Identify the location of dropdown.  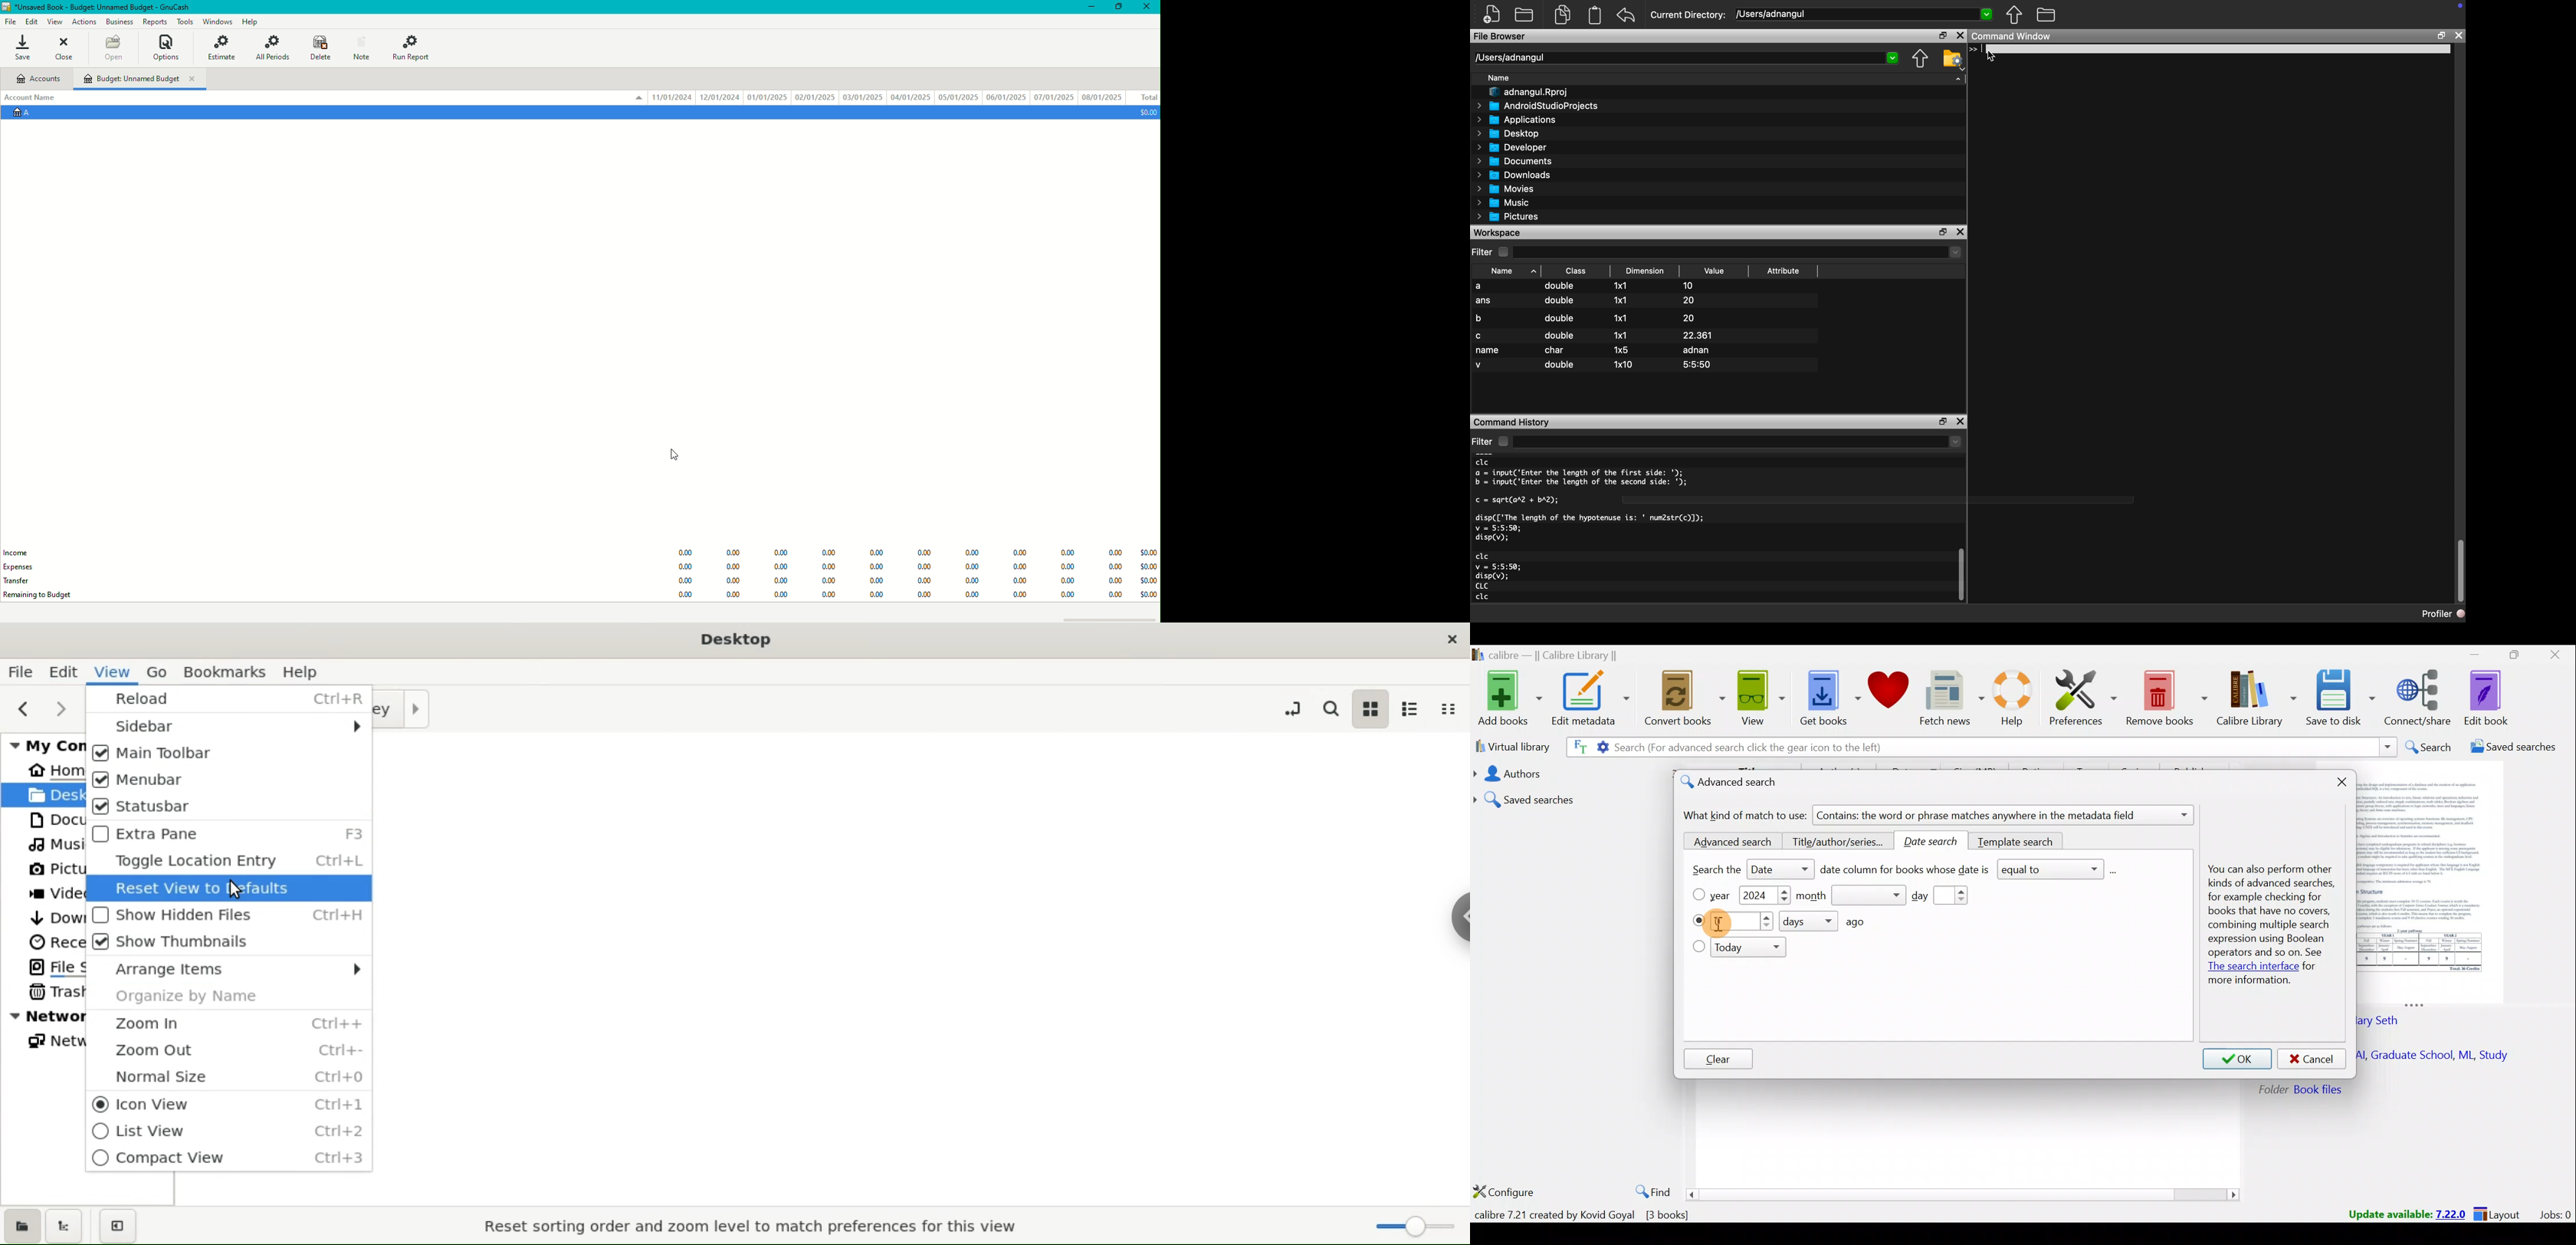
(1893, 58).